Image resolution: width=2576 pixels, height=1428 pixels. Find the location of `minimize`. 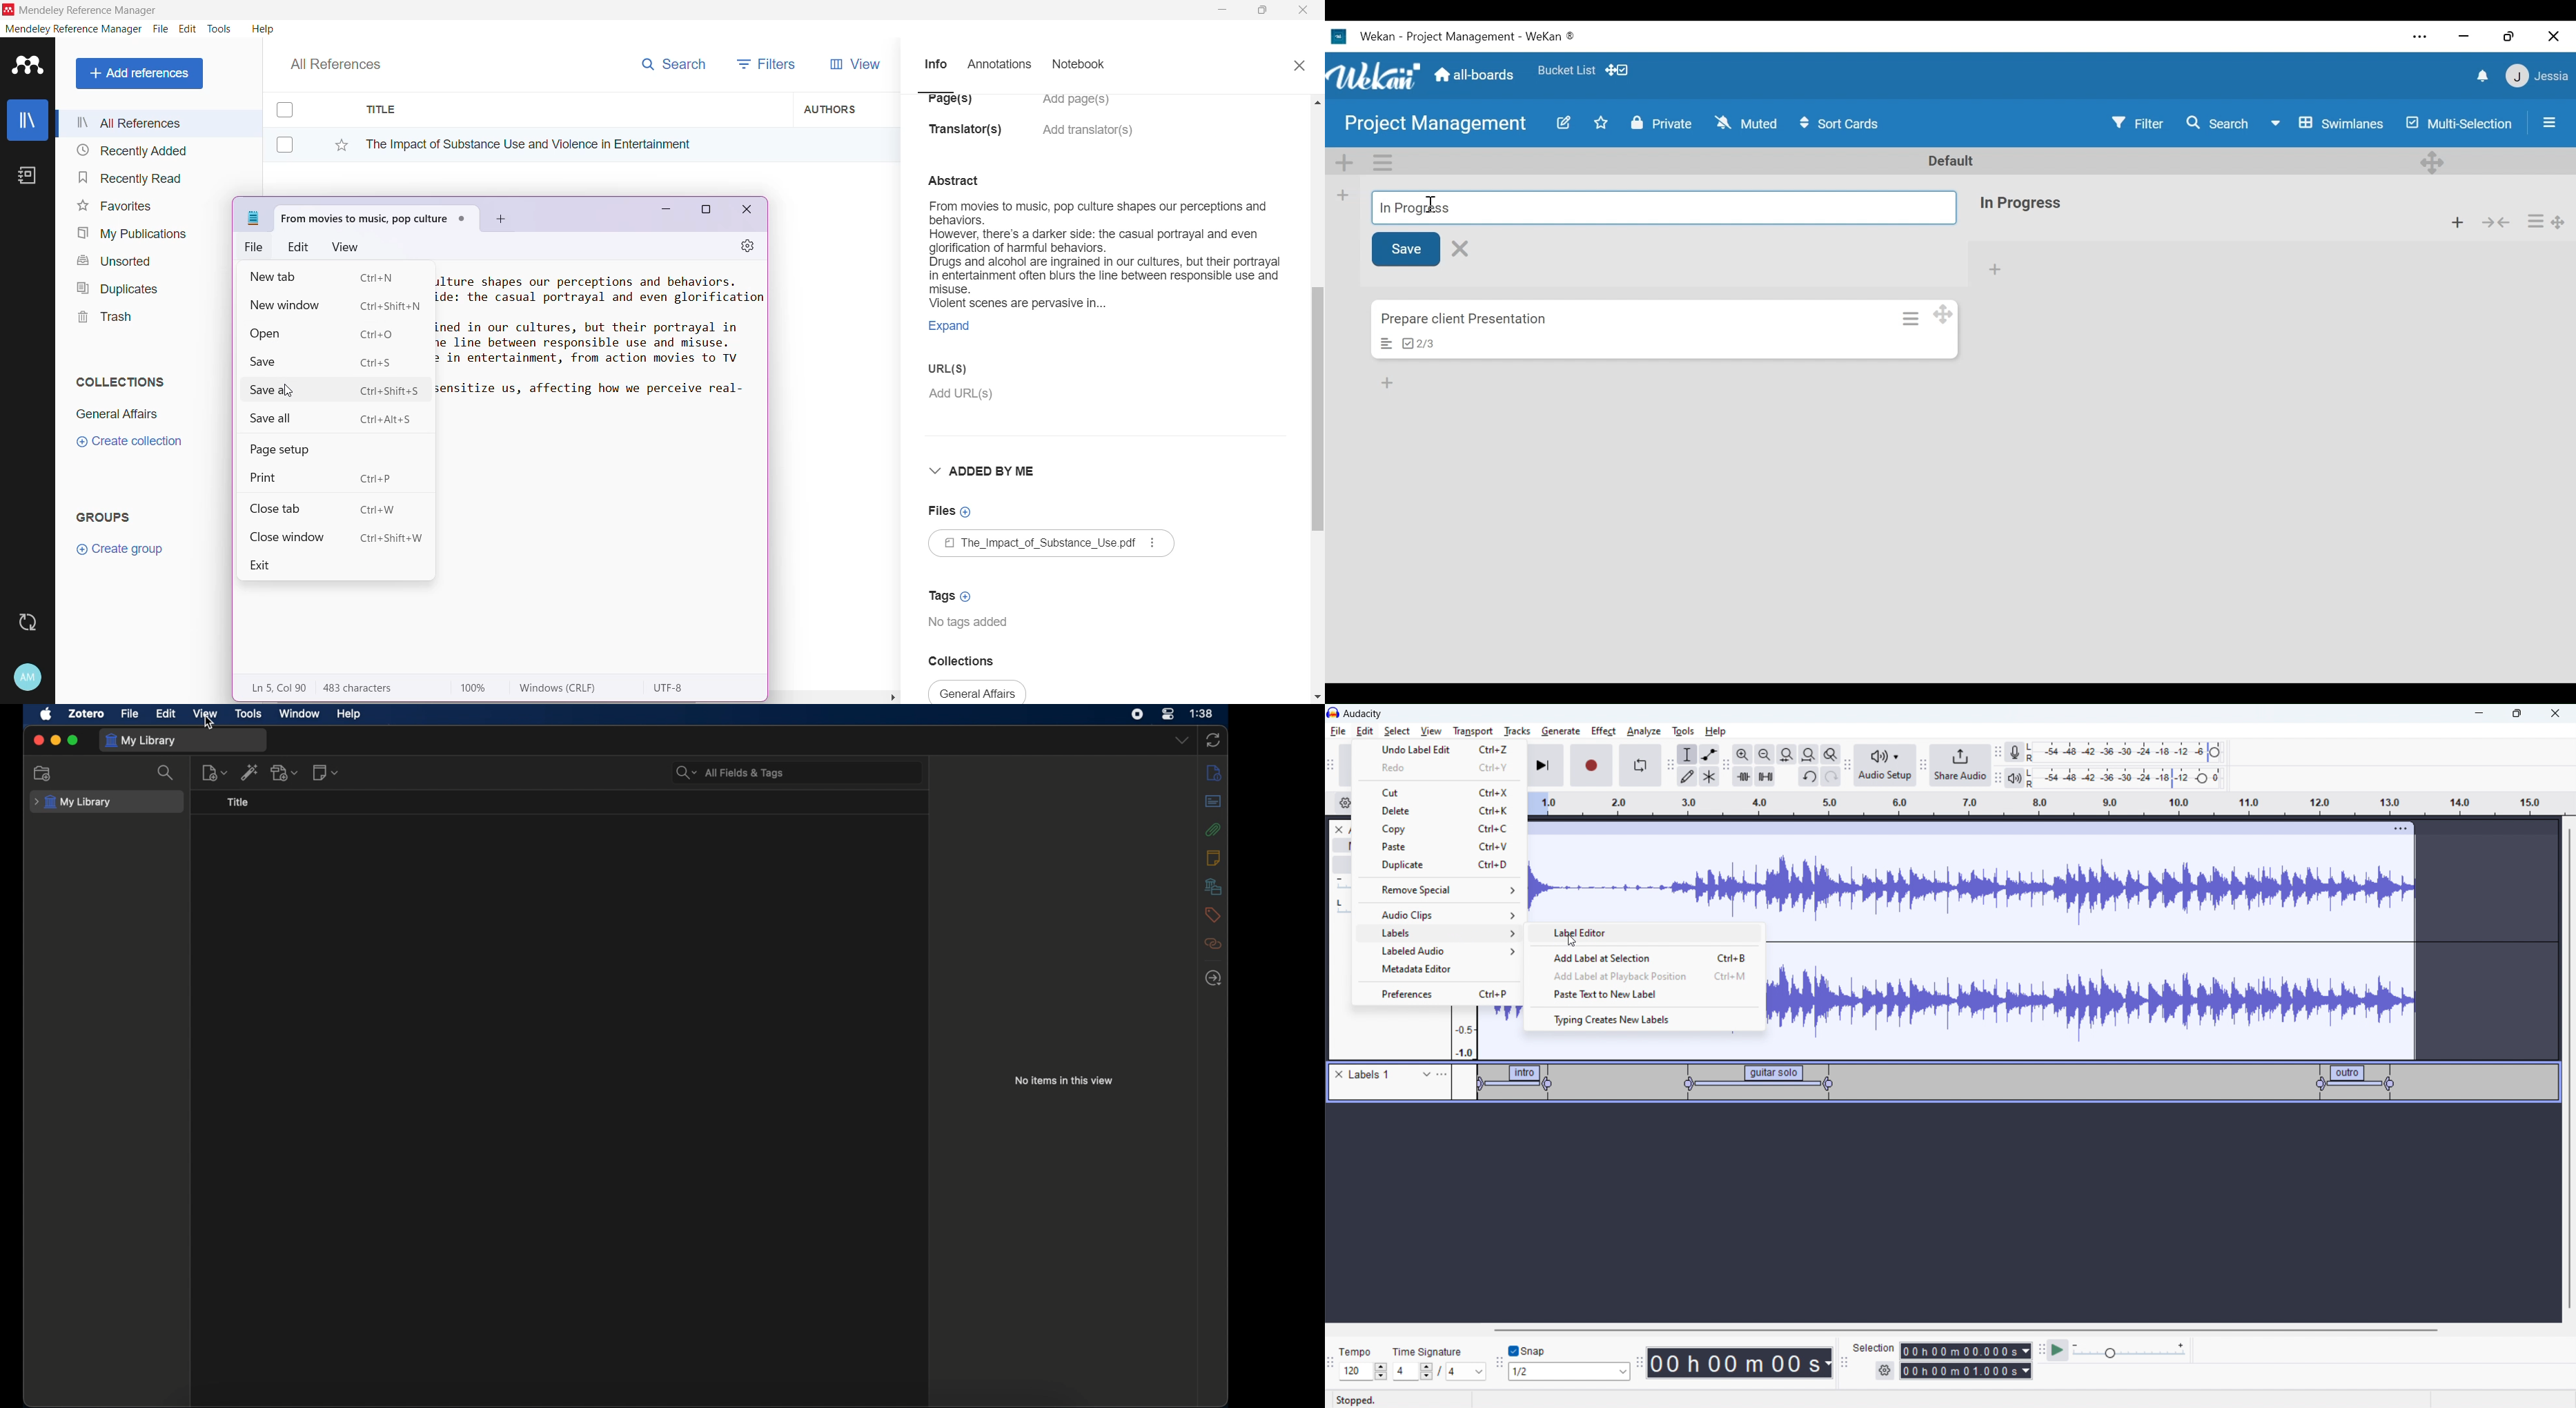

minimize is located at coordinates (55, 741).